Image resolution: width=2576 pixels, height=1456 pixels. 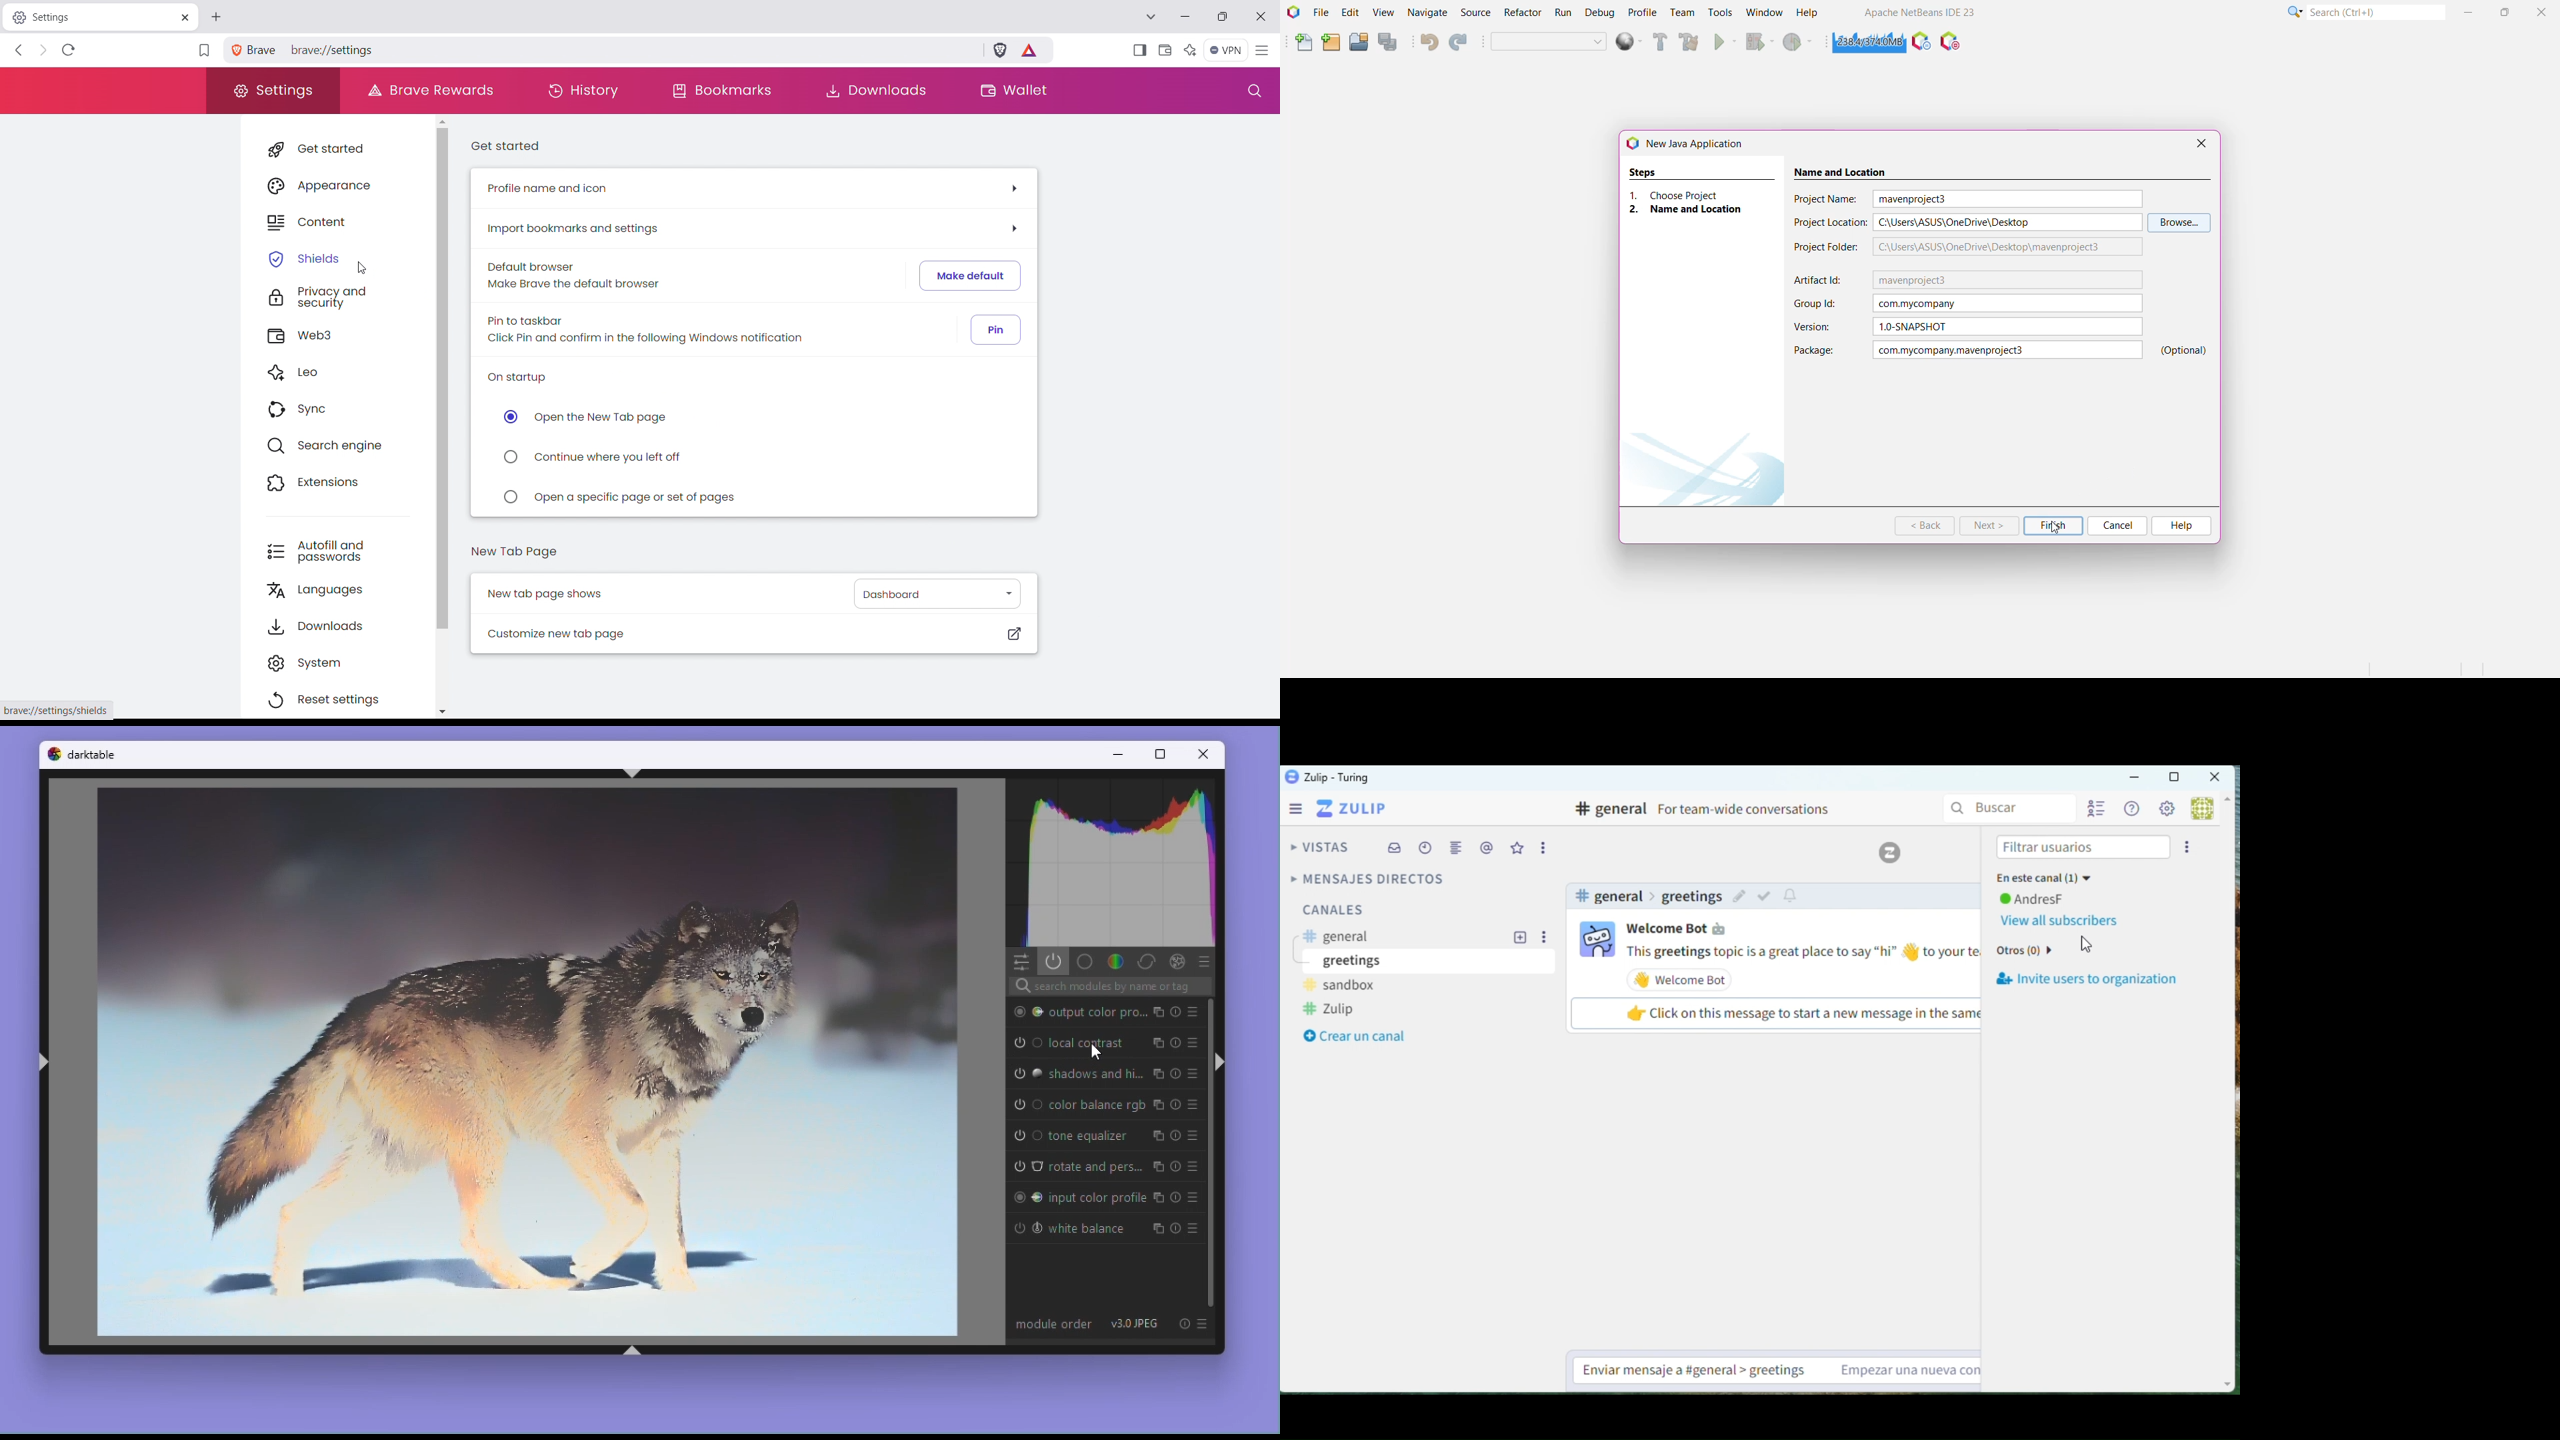 I want to click on presets, so click(x=1192, y=1043).